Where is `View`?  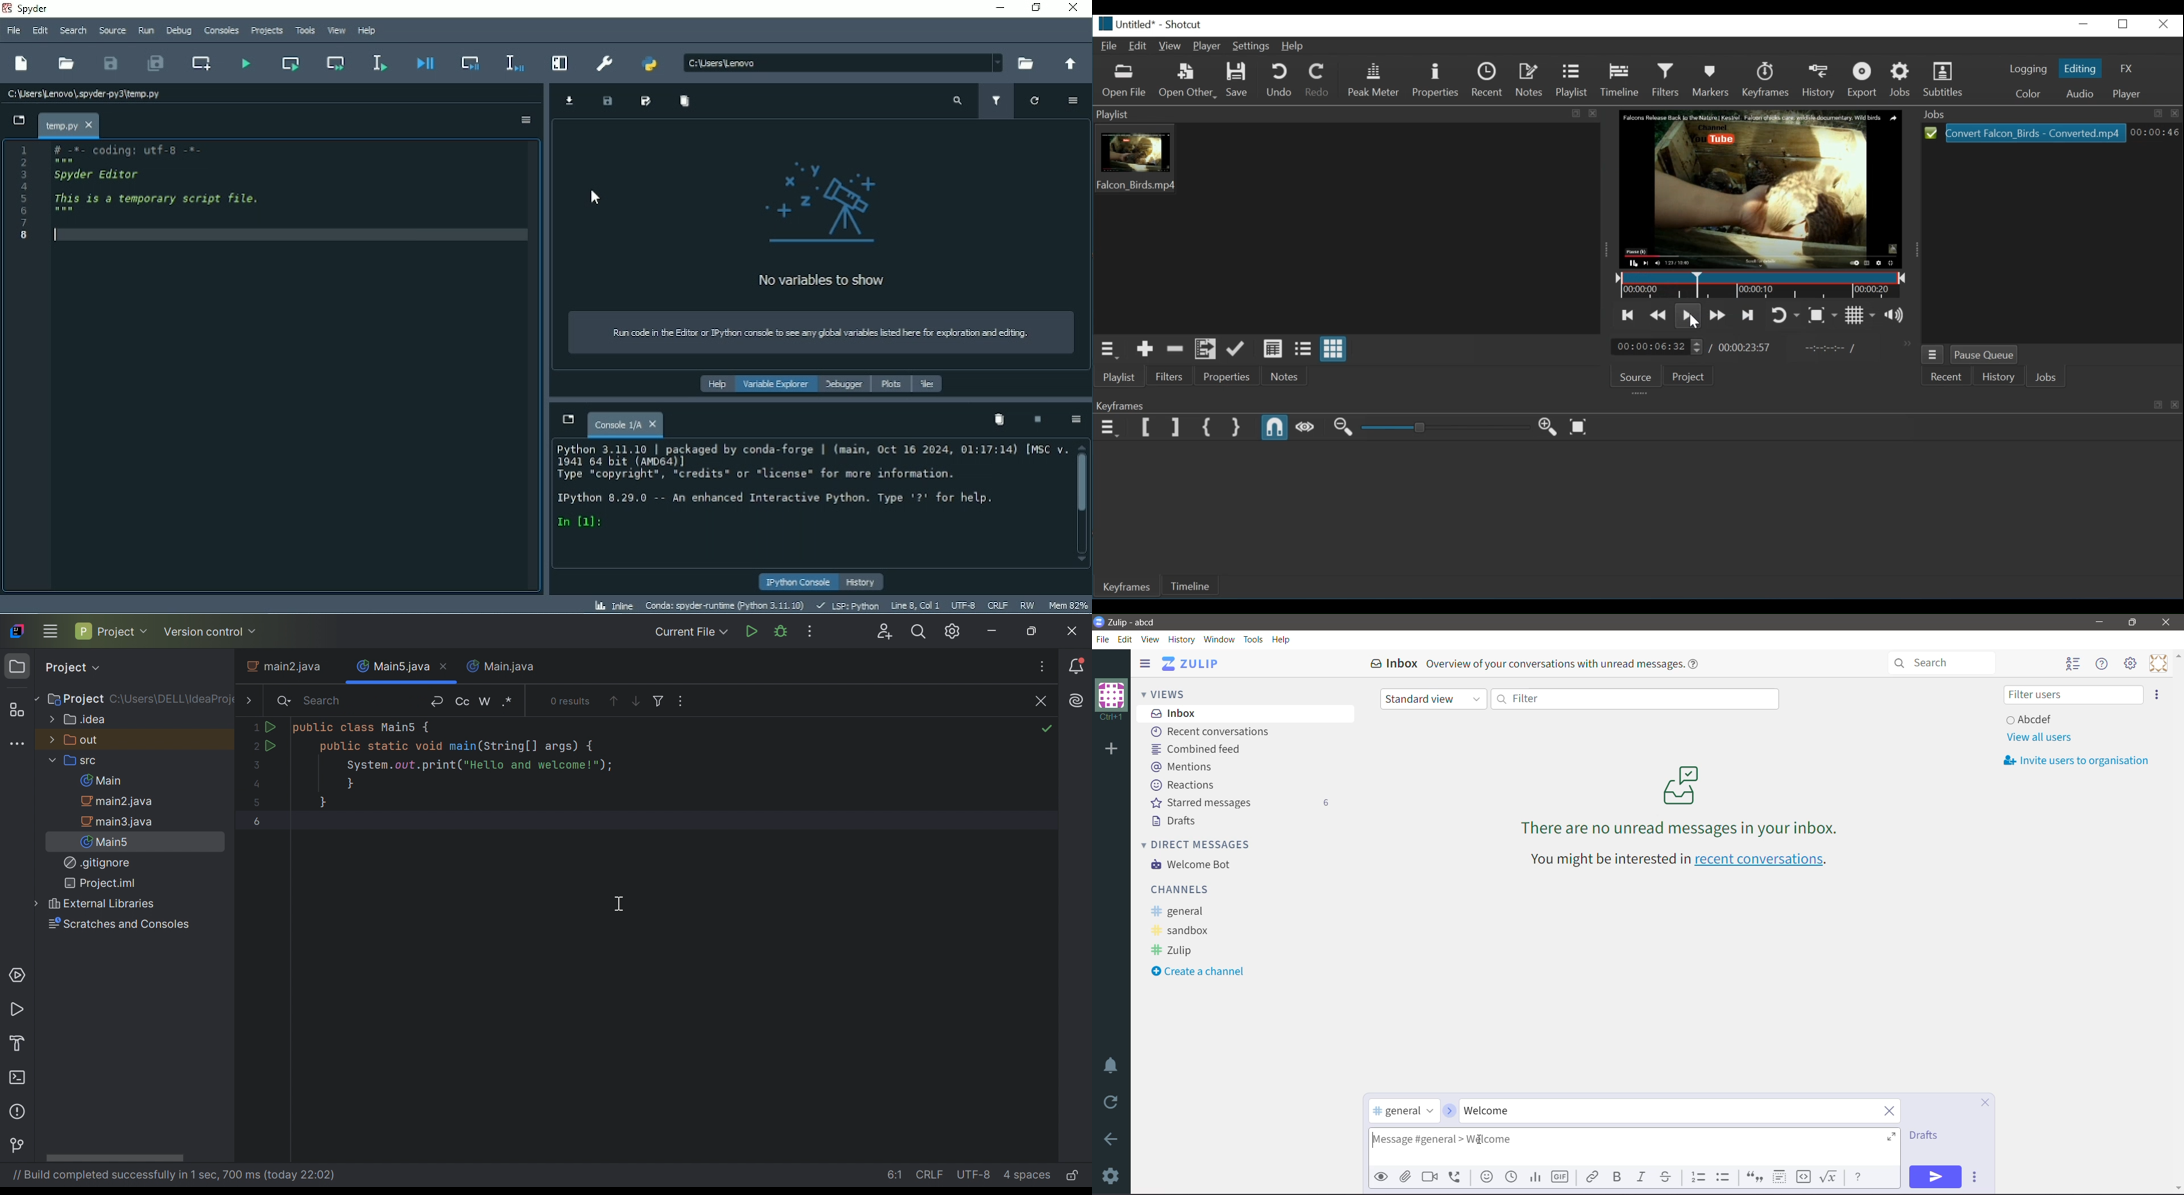 View is located at coordinates (337, 31).